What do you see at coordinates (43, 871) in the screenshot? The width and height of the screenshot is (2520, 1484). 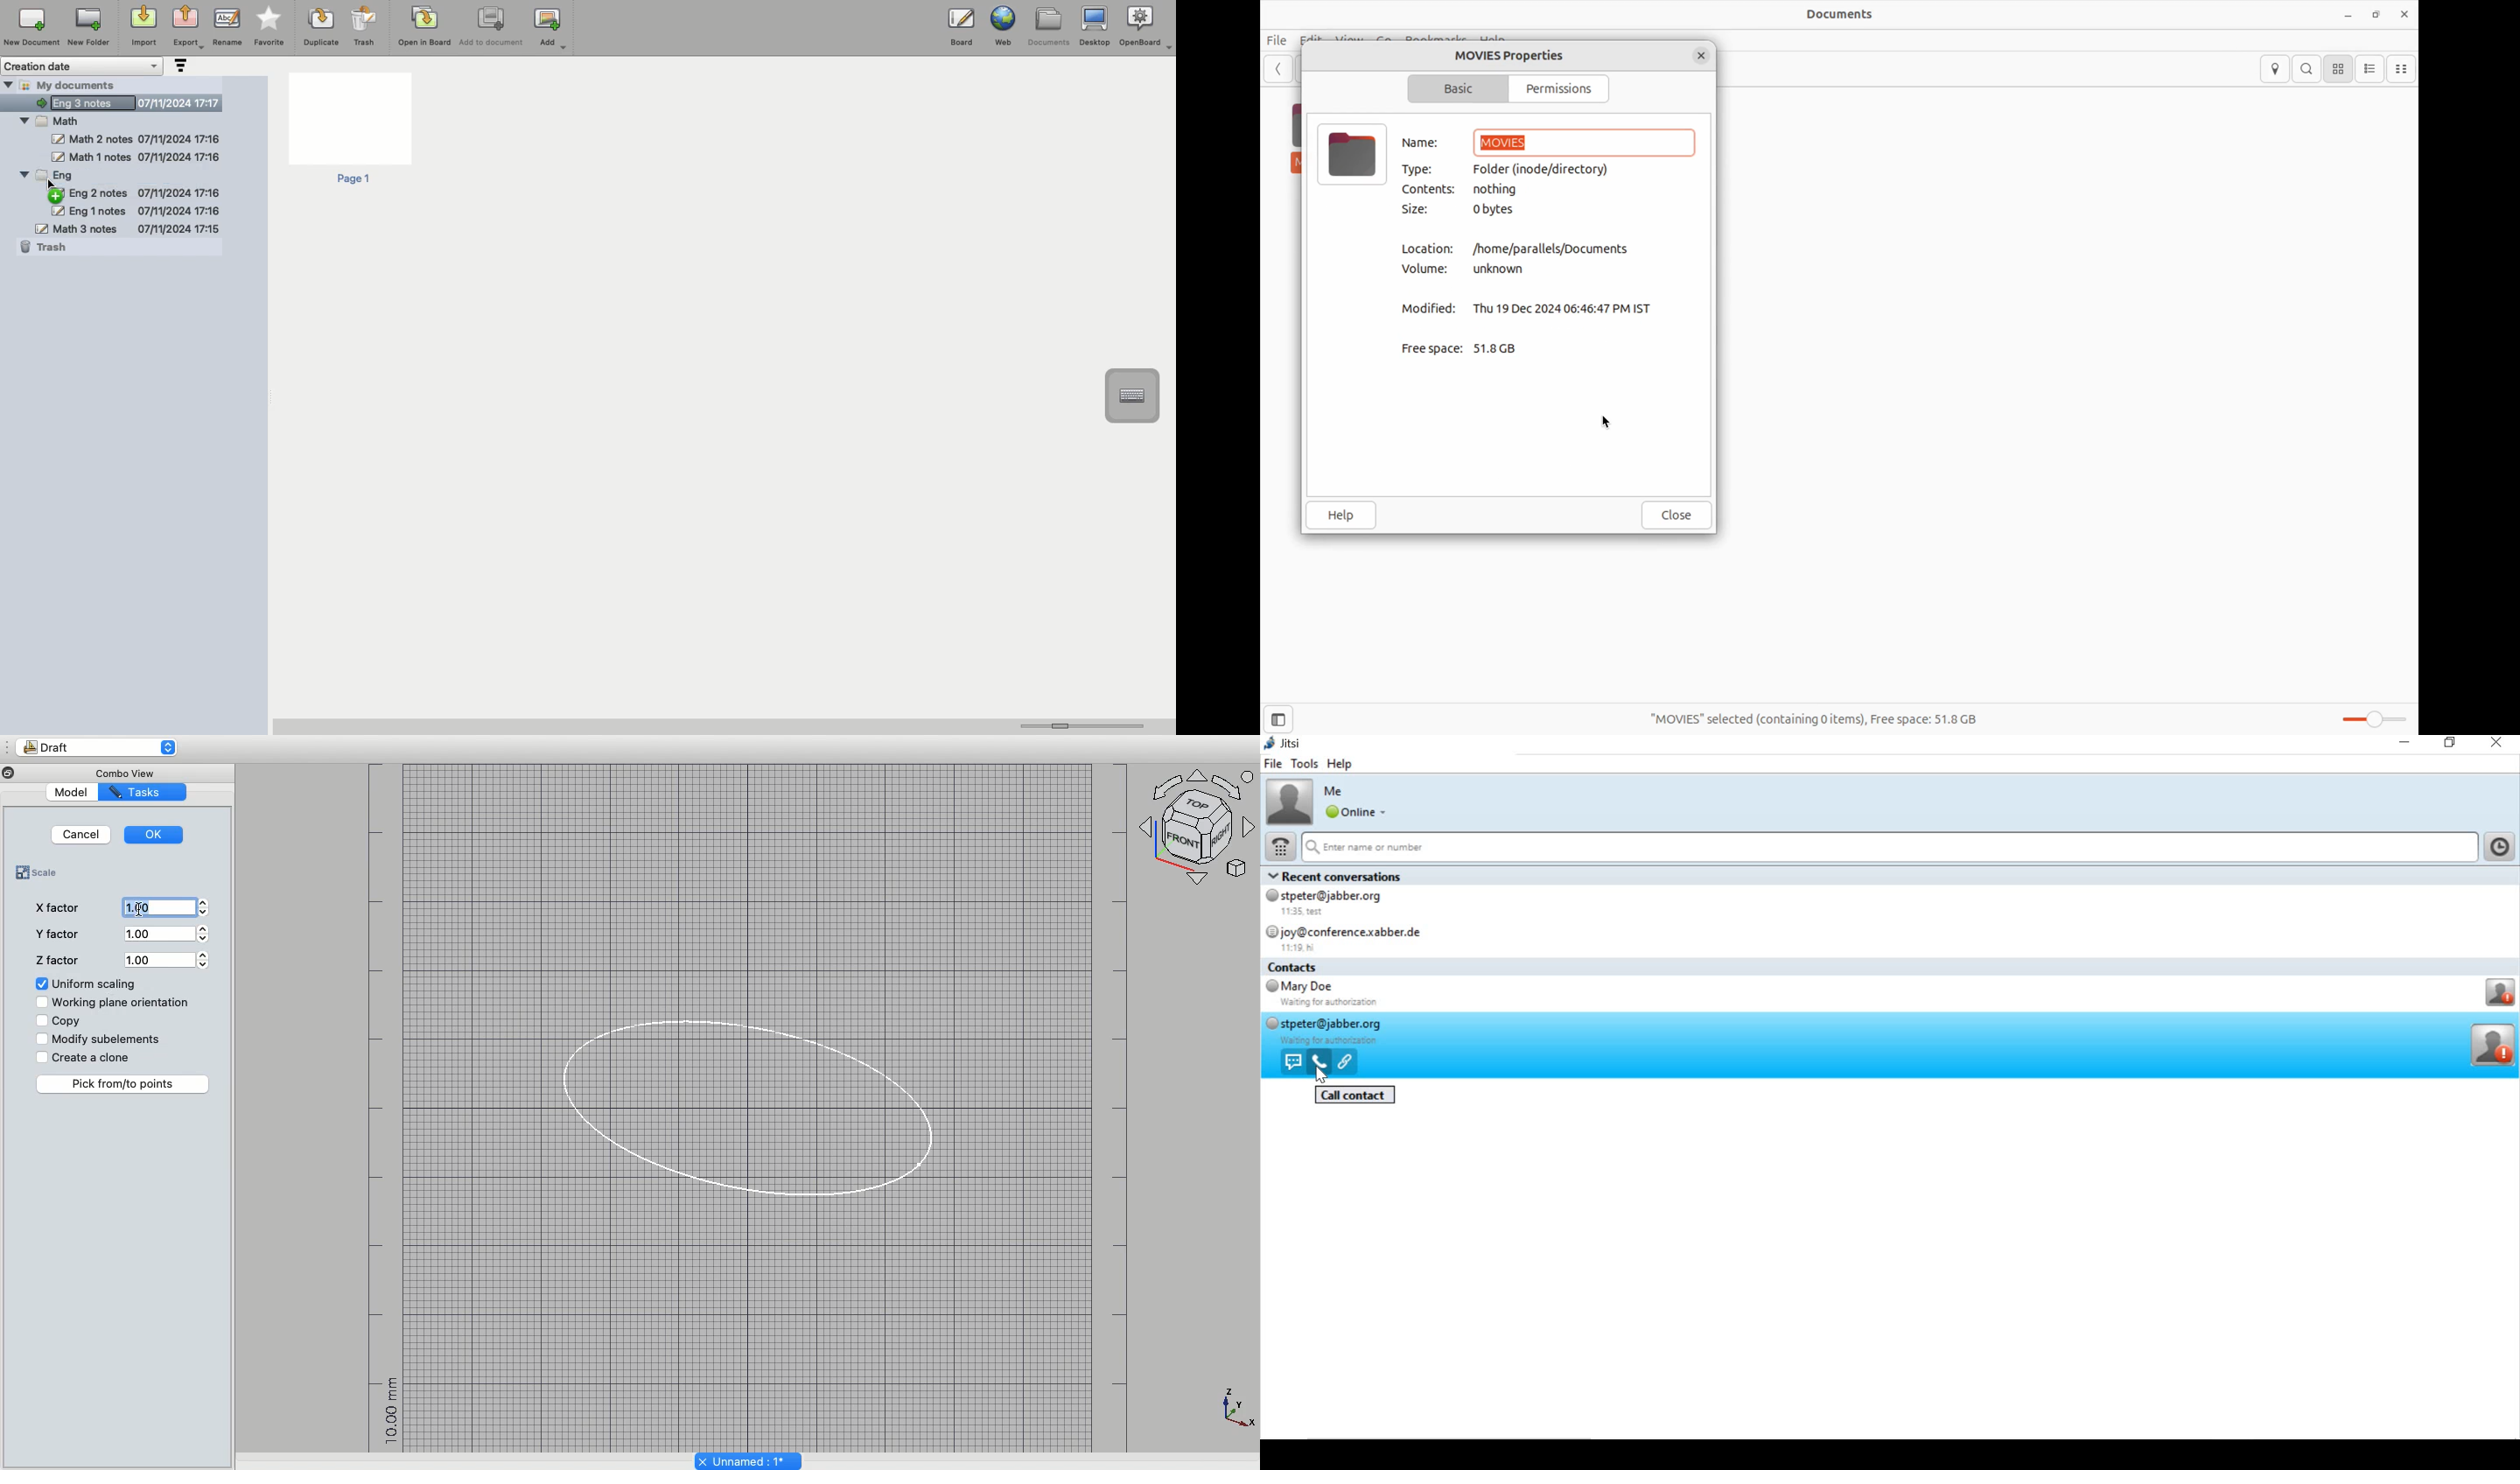 I see `Scale` at bounding box center [43, 871].